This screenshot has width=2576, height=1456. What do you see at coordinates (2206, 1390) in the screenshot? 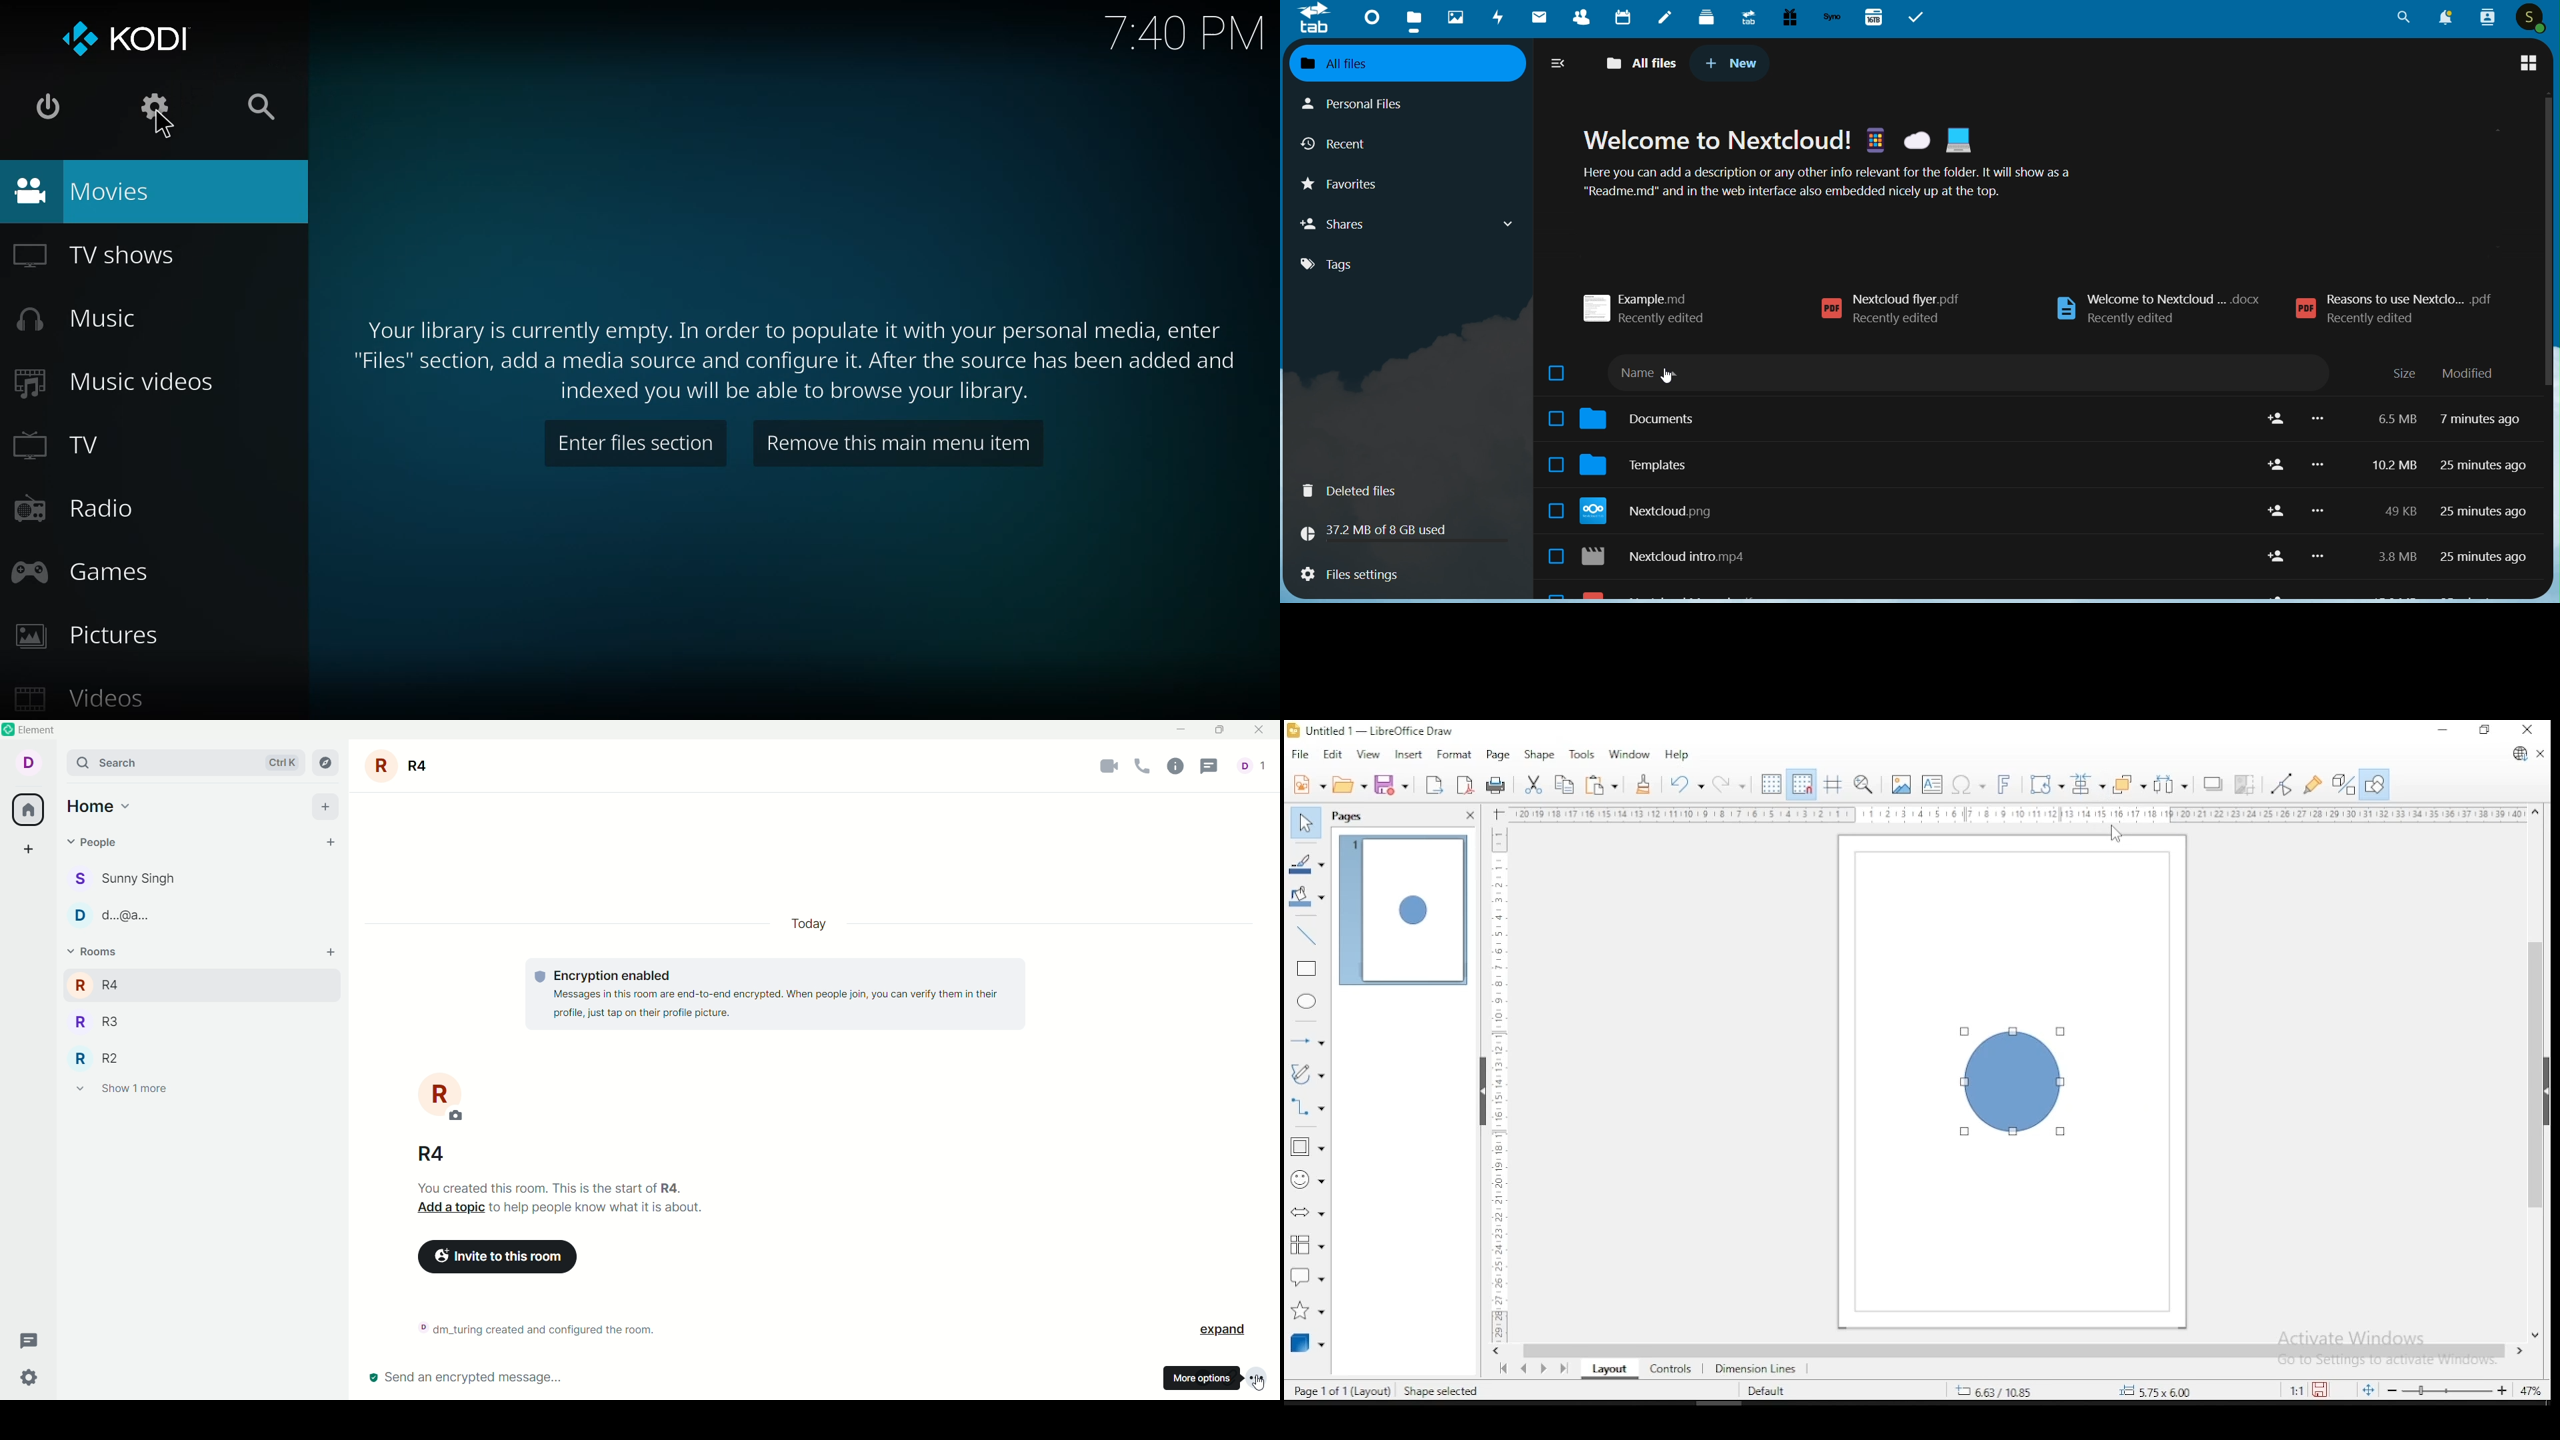
I see `zoom factor` at bounding box center [2206, 1390].